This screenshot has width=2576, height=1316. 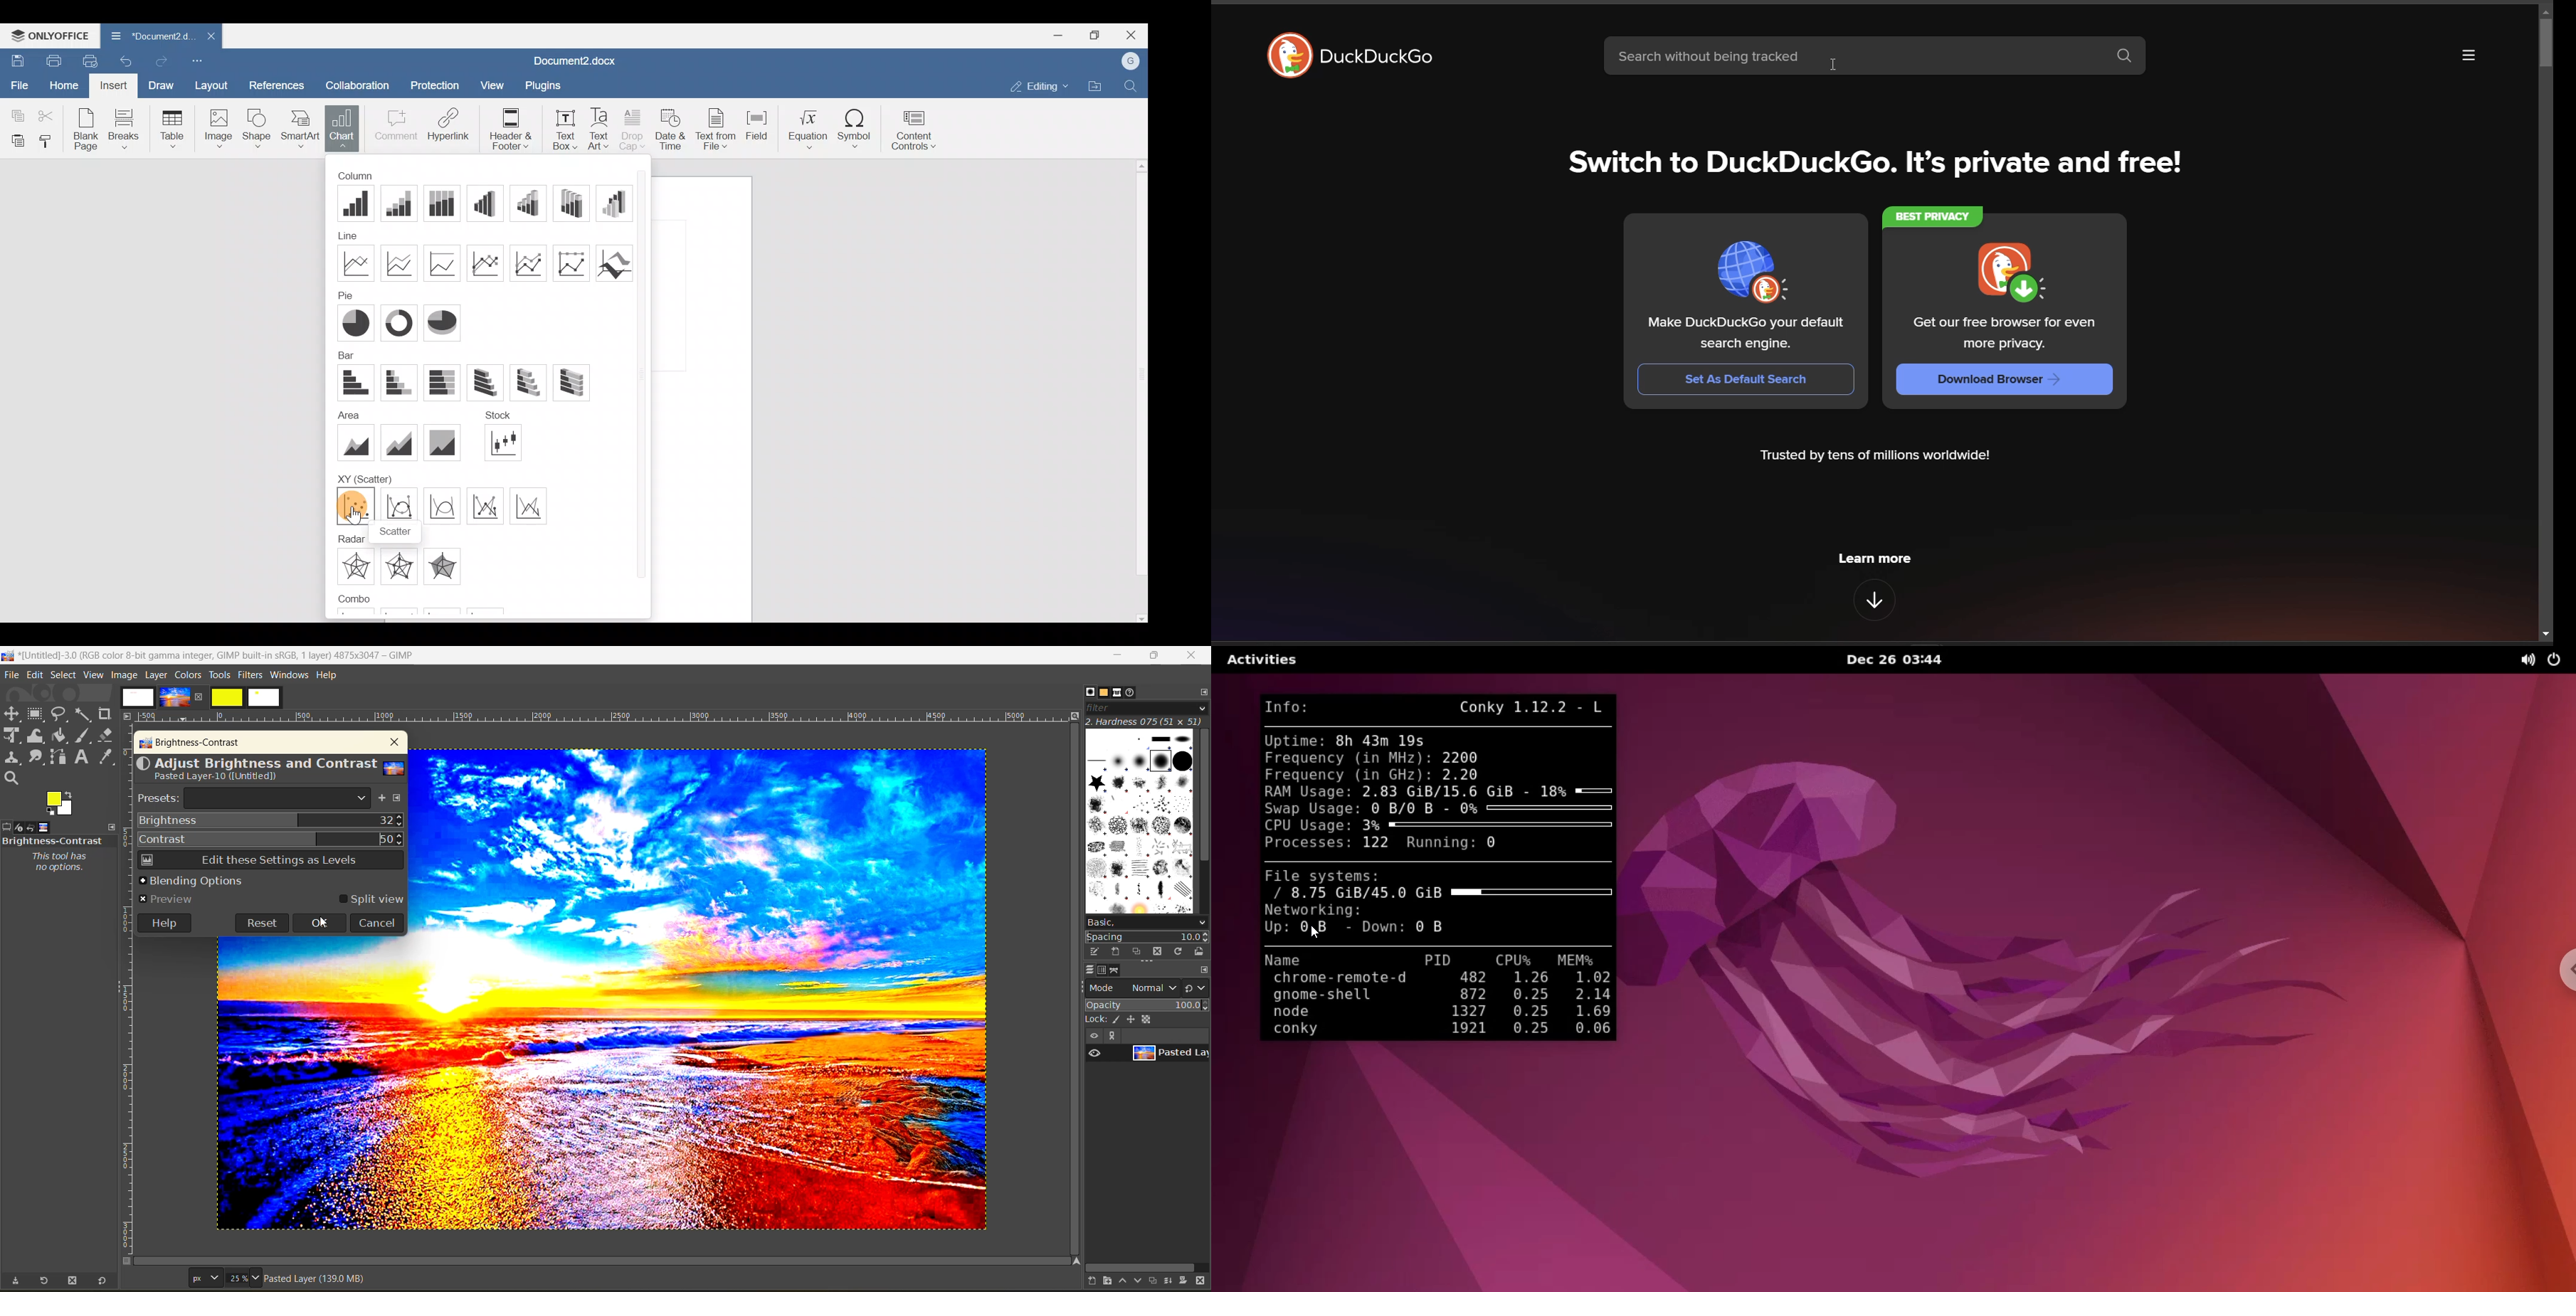 I want to click on Download Browser, so click(x=2006, y=380).